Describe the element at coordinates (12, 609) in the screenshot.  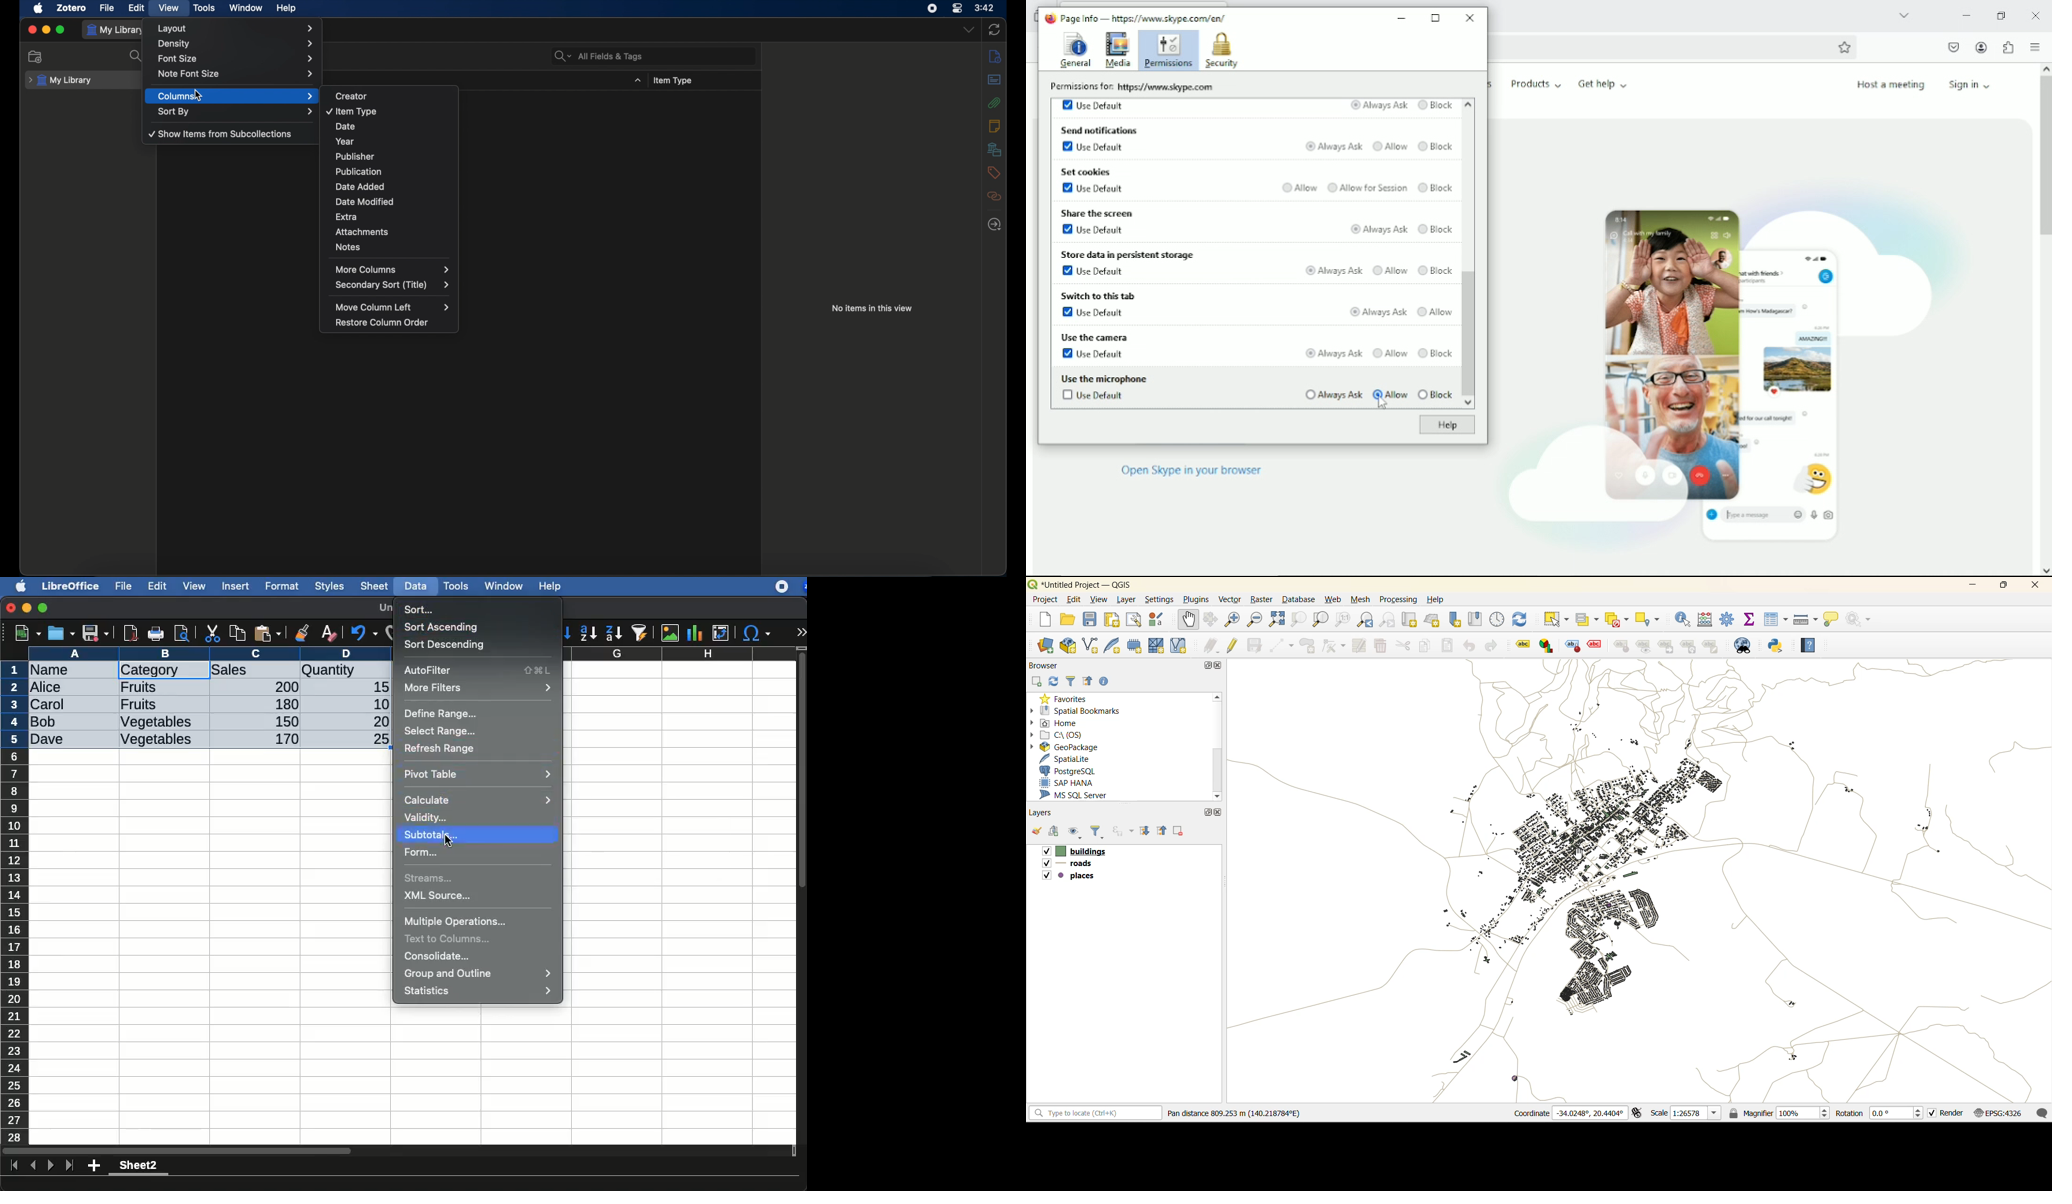
I see `close` at that location.